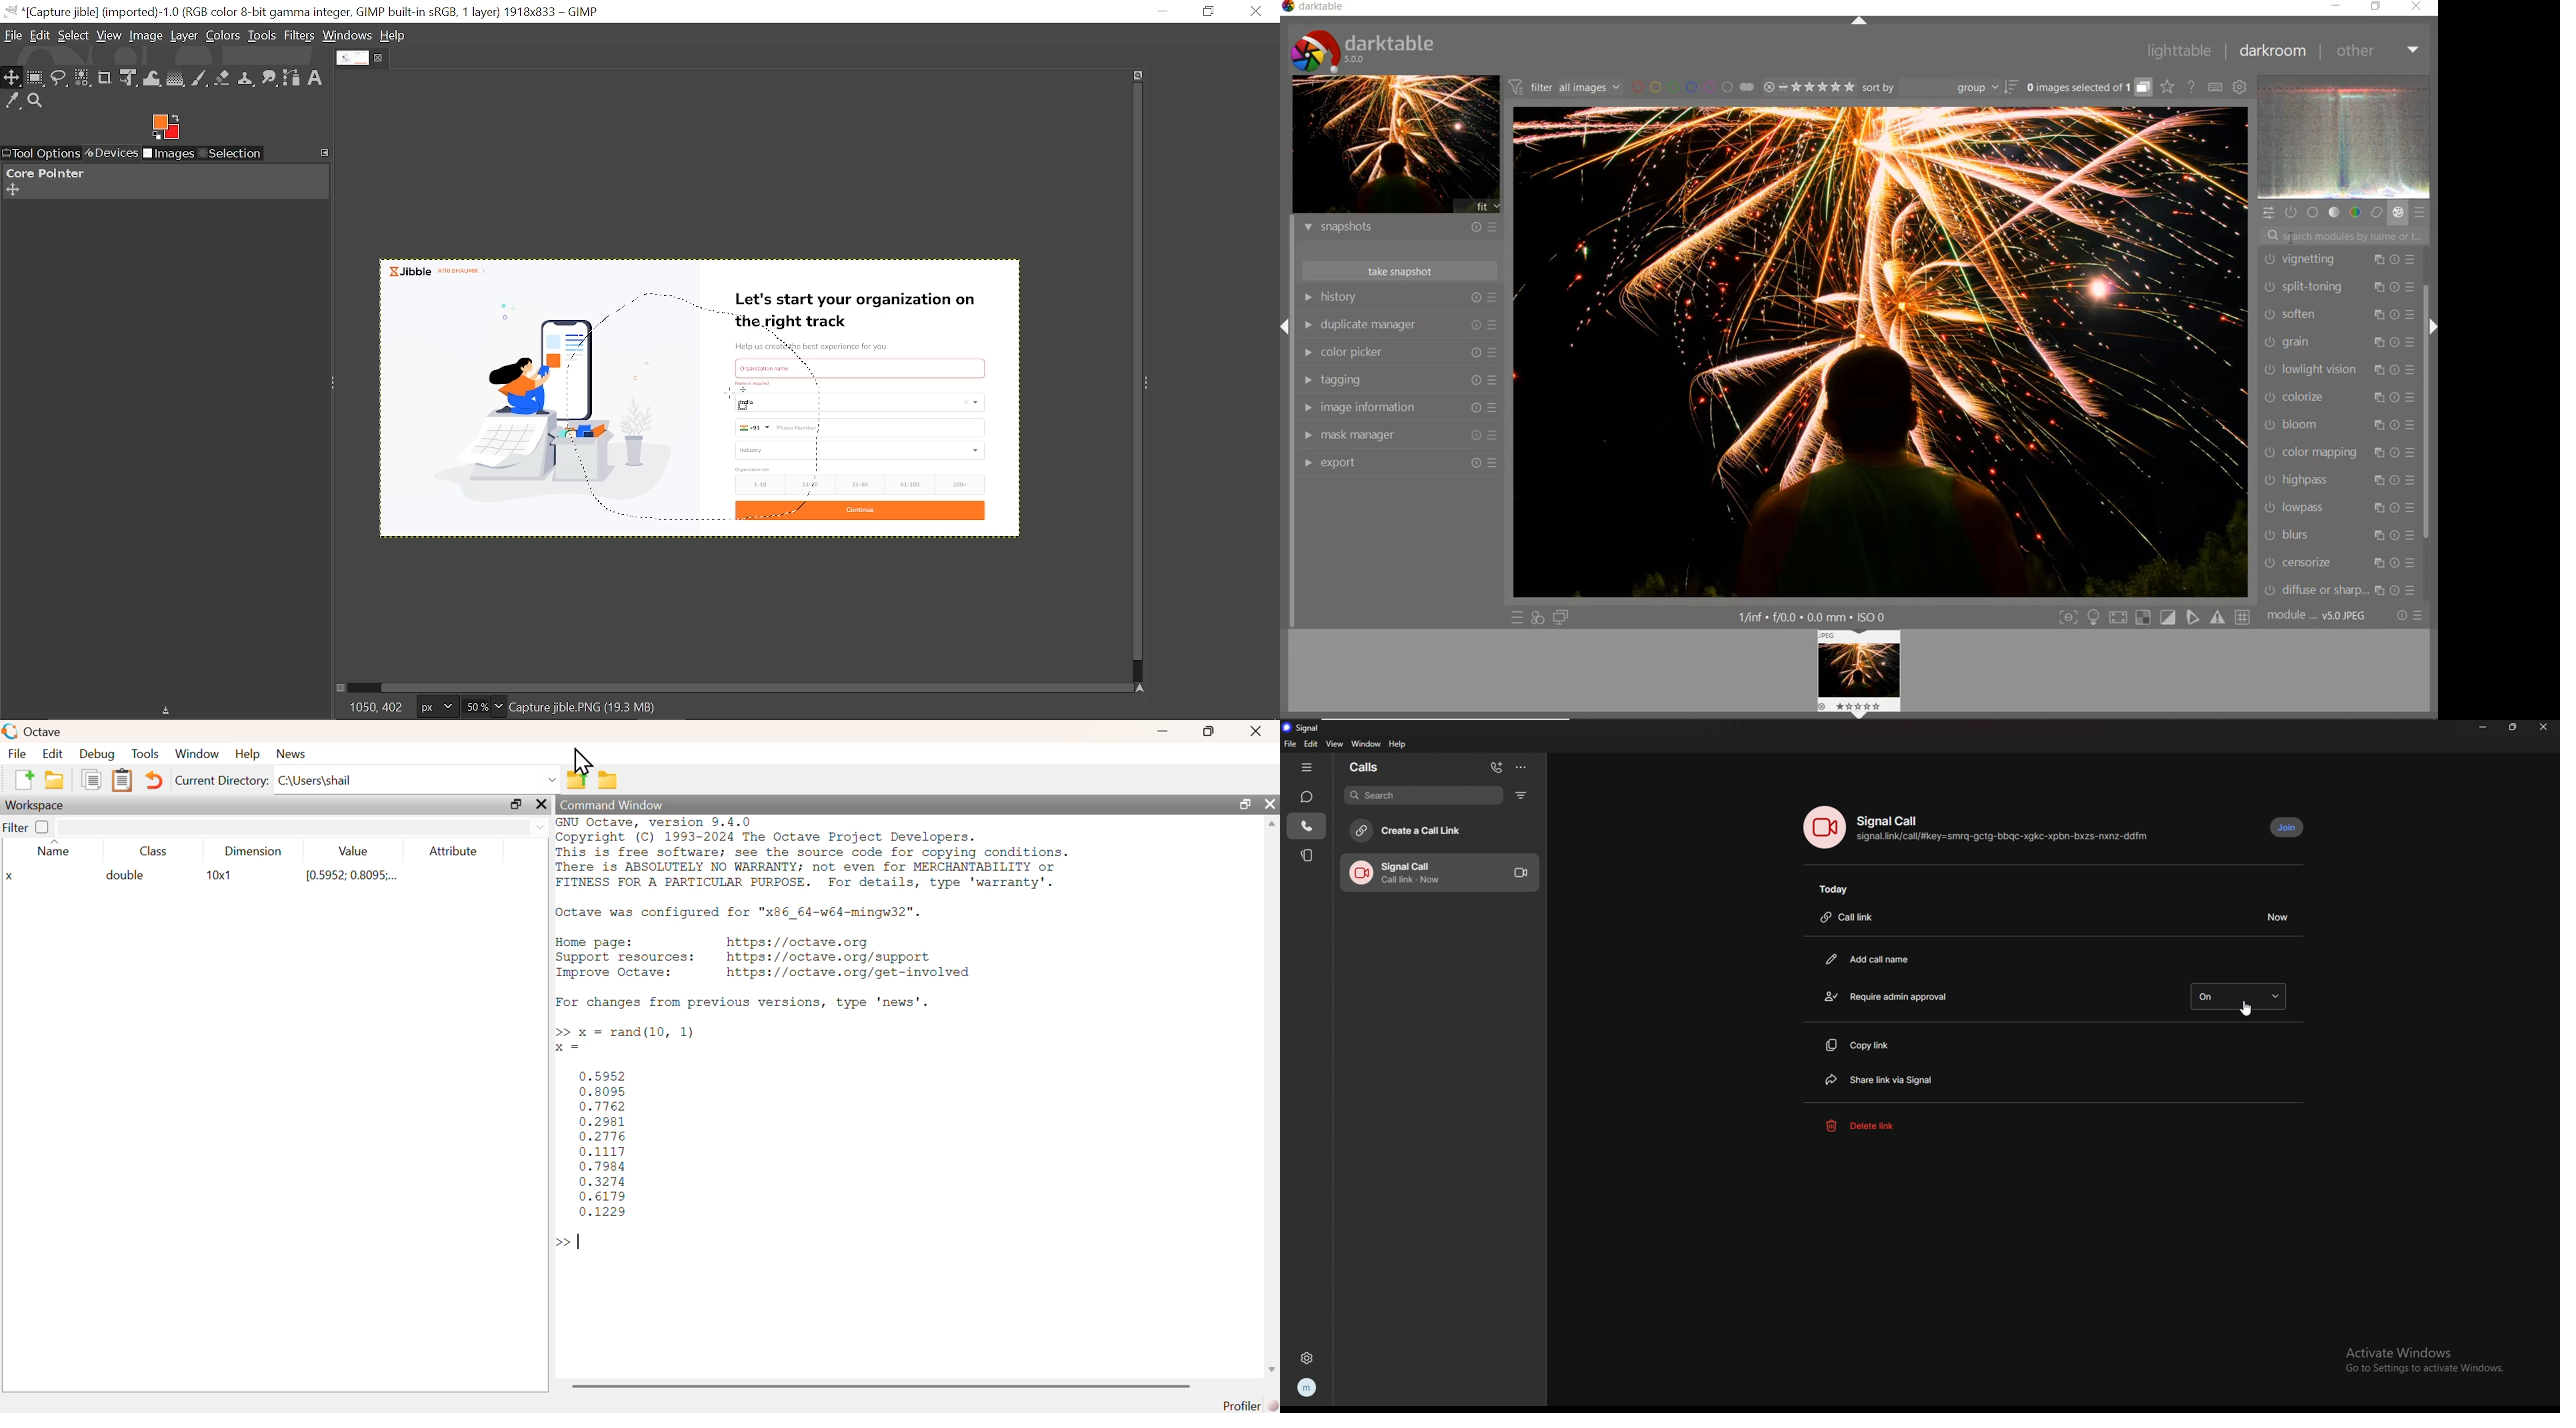  What do you see at coordinates (2337, 399) in the screenshot?
I see `colorize` at bounding box center [2337, 399].